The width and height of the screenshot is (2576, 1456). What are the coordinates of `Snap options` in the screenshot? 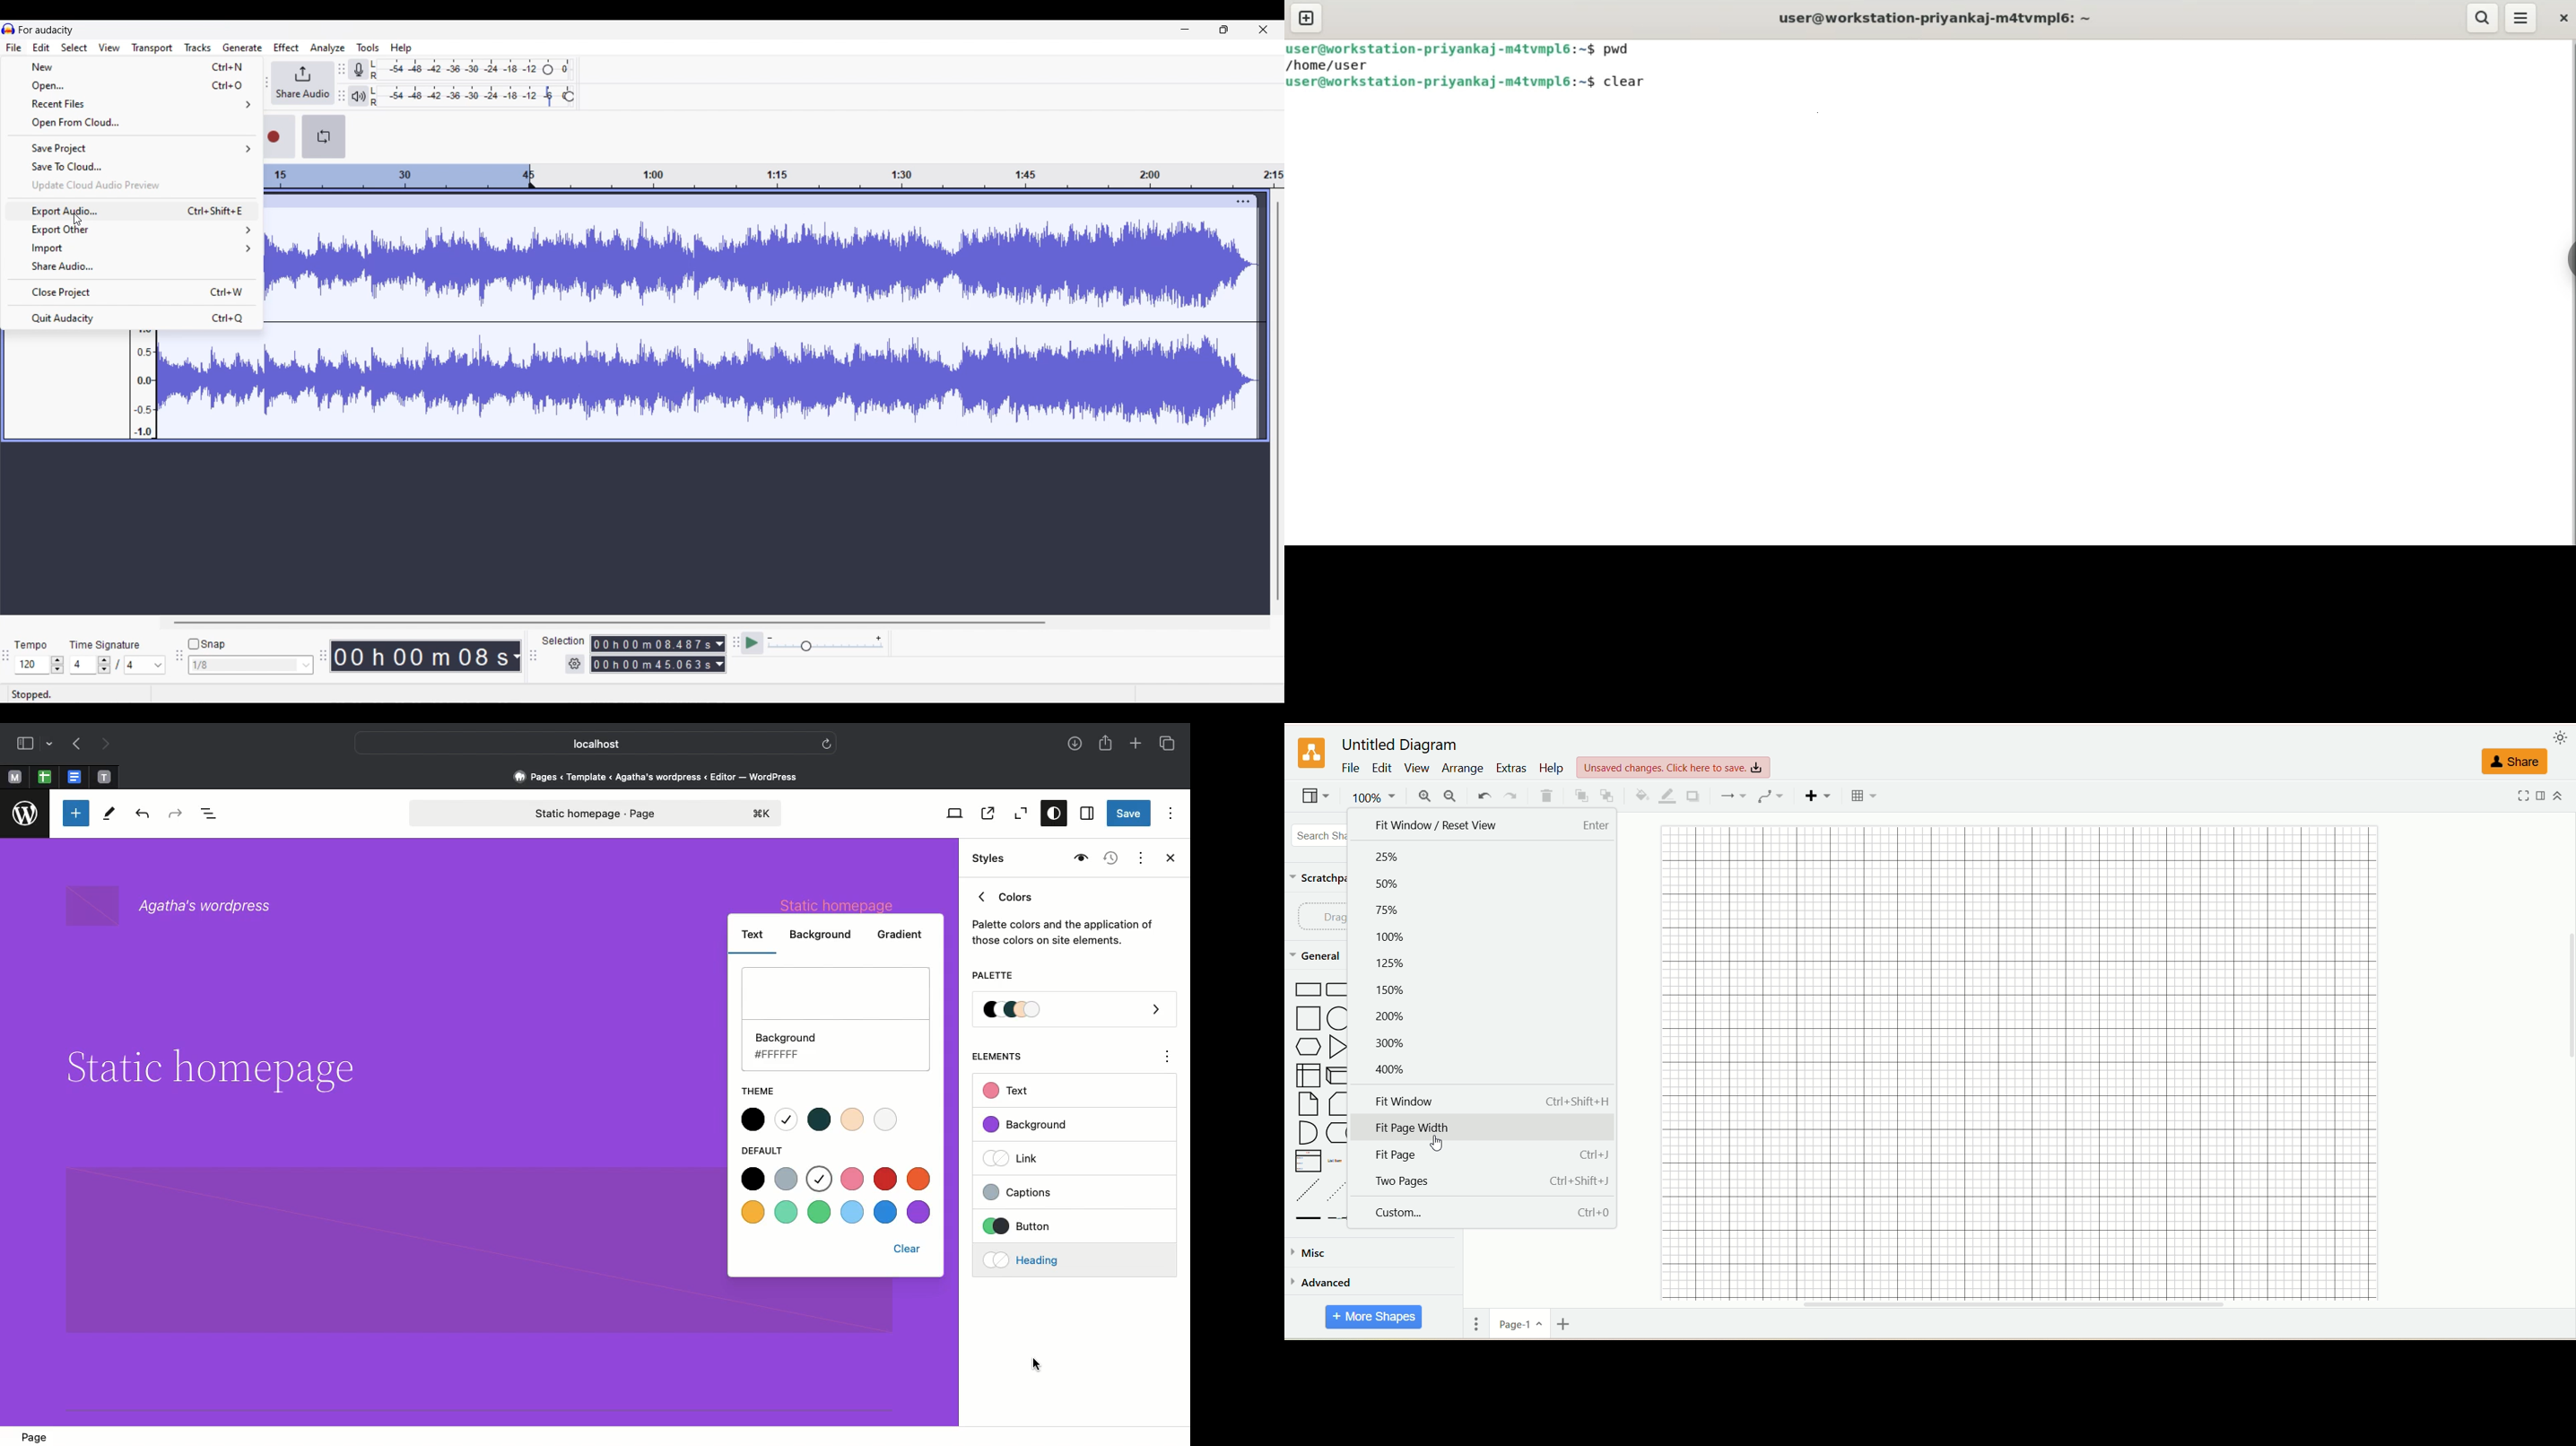 It's located at (251, 665).